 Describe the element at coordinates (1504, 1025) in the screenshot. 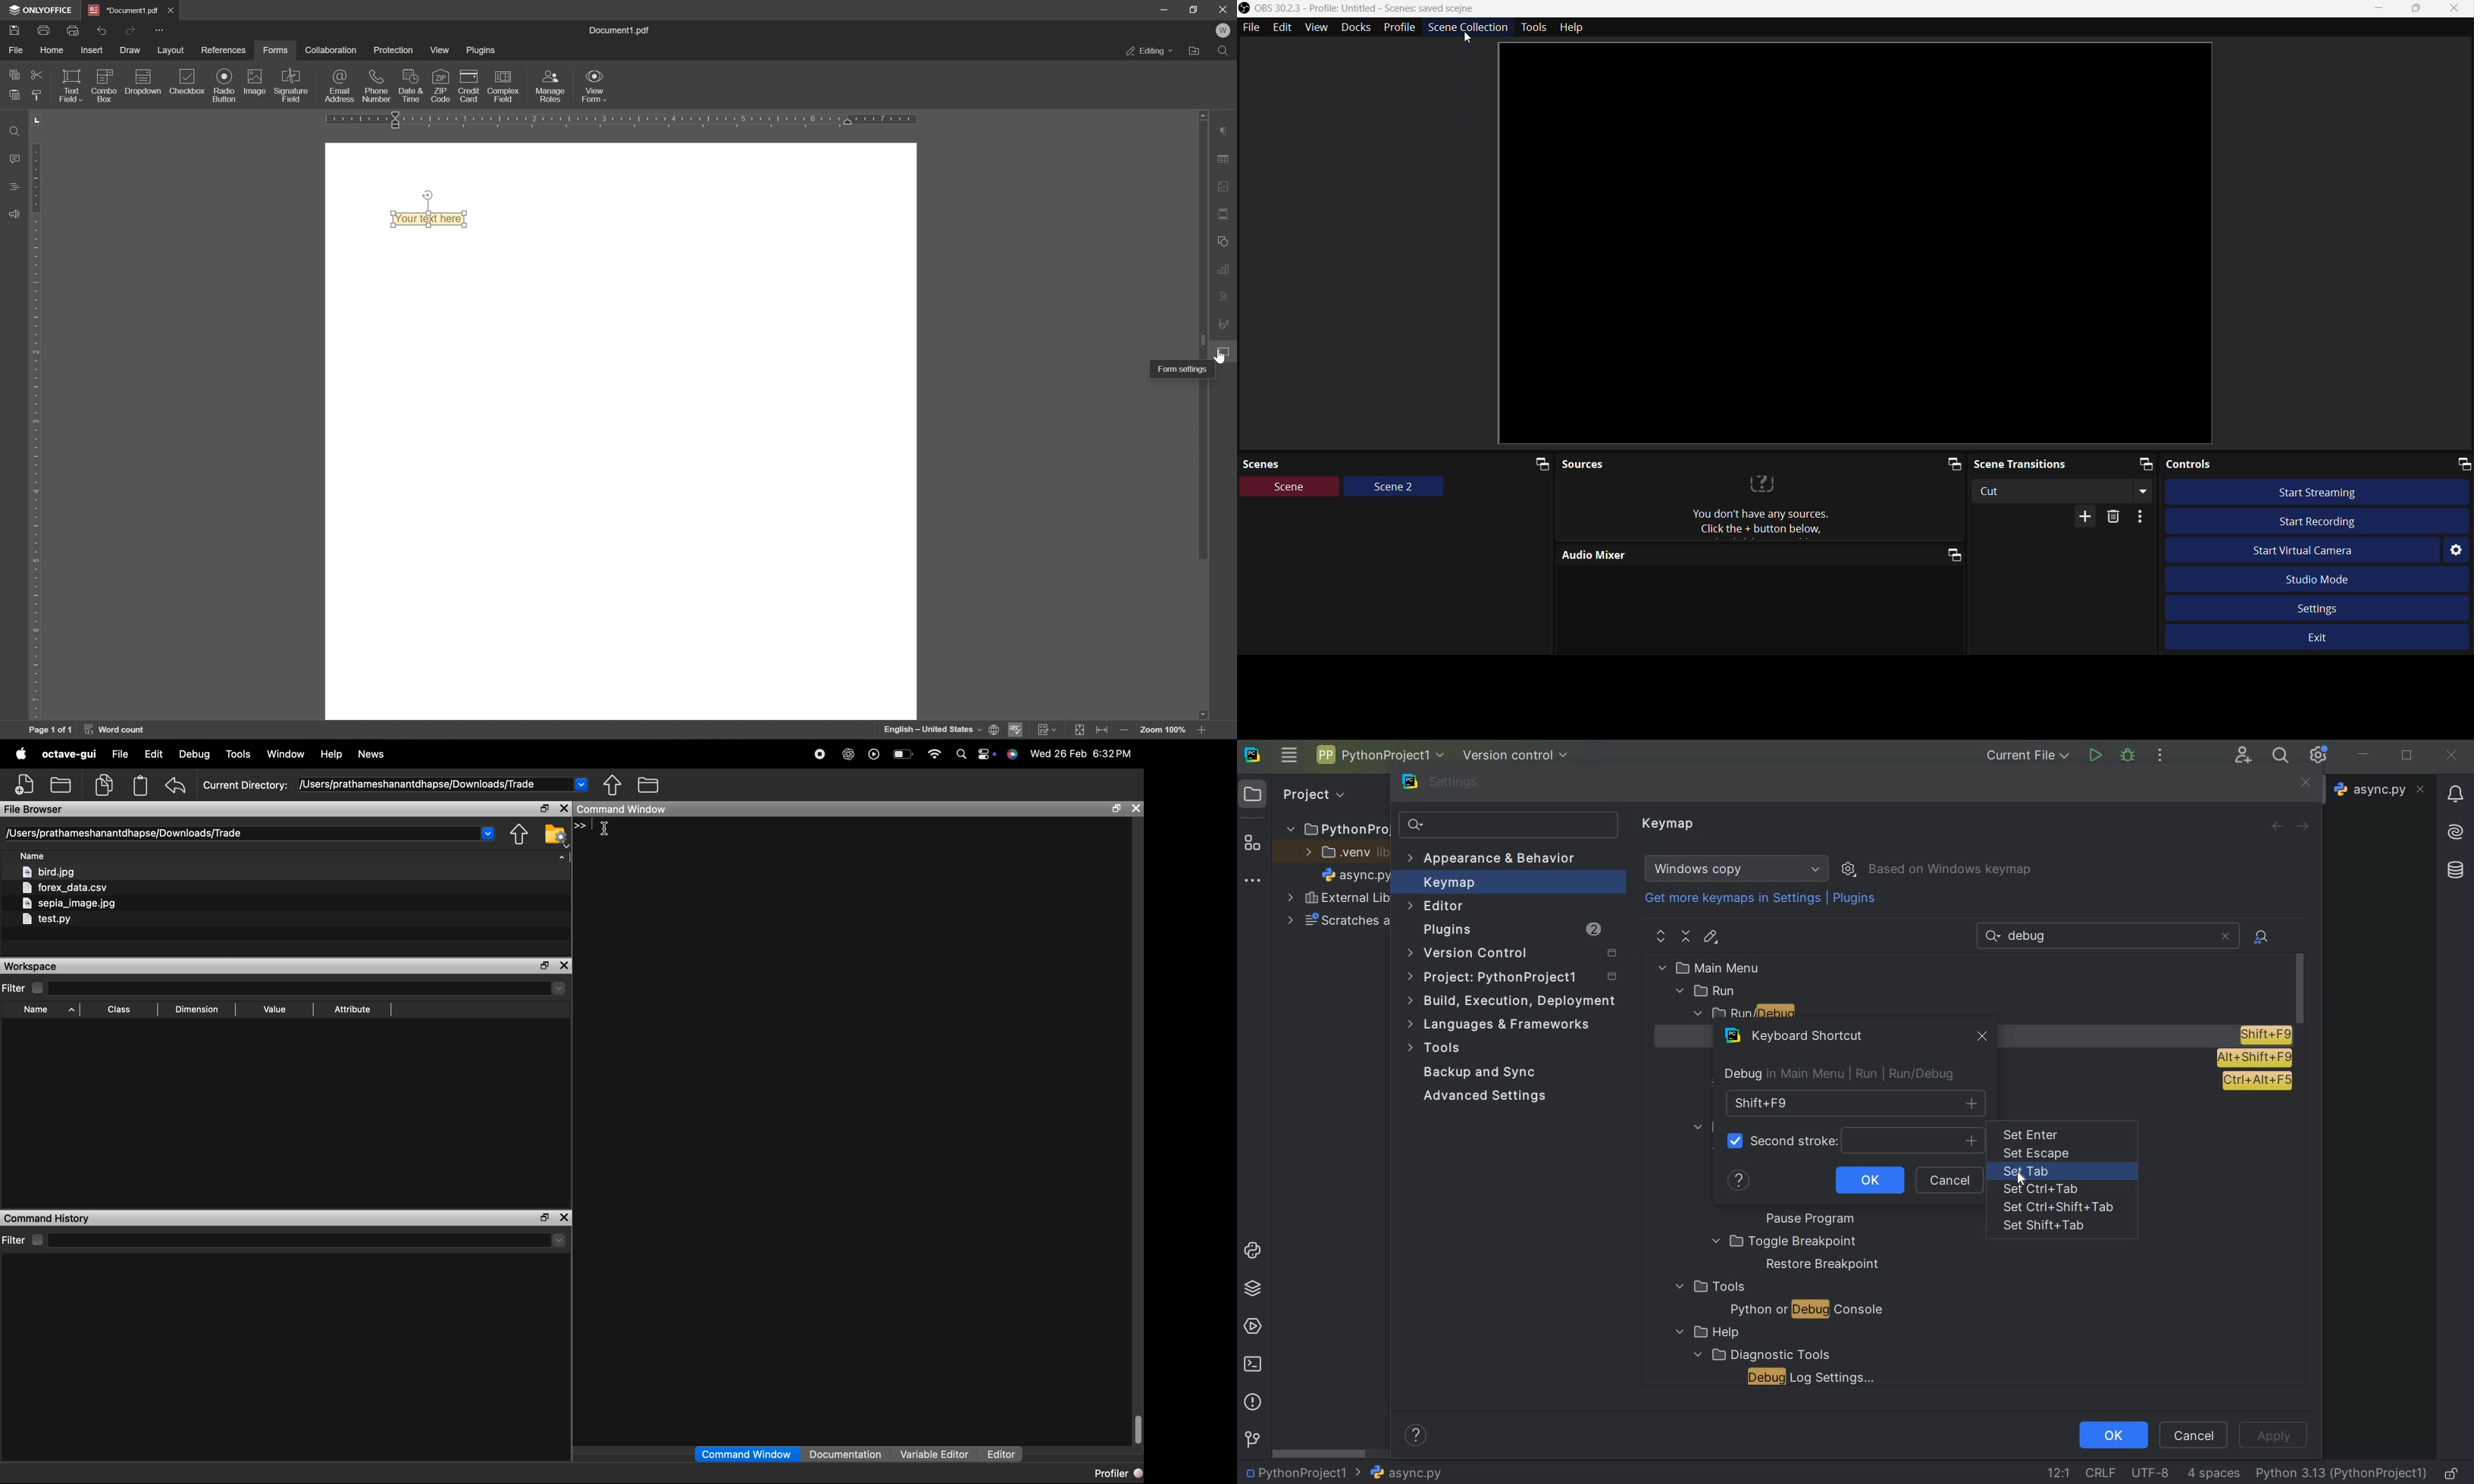

I see `Languages and Frameworks` at that location.